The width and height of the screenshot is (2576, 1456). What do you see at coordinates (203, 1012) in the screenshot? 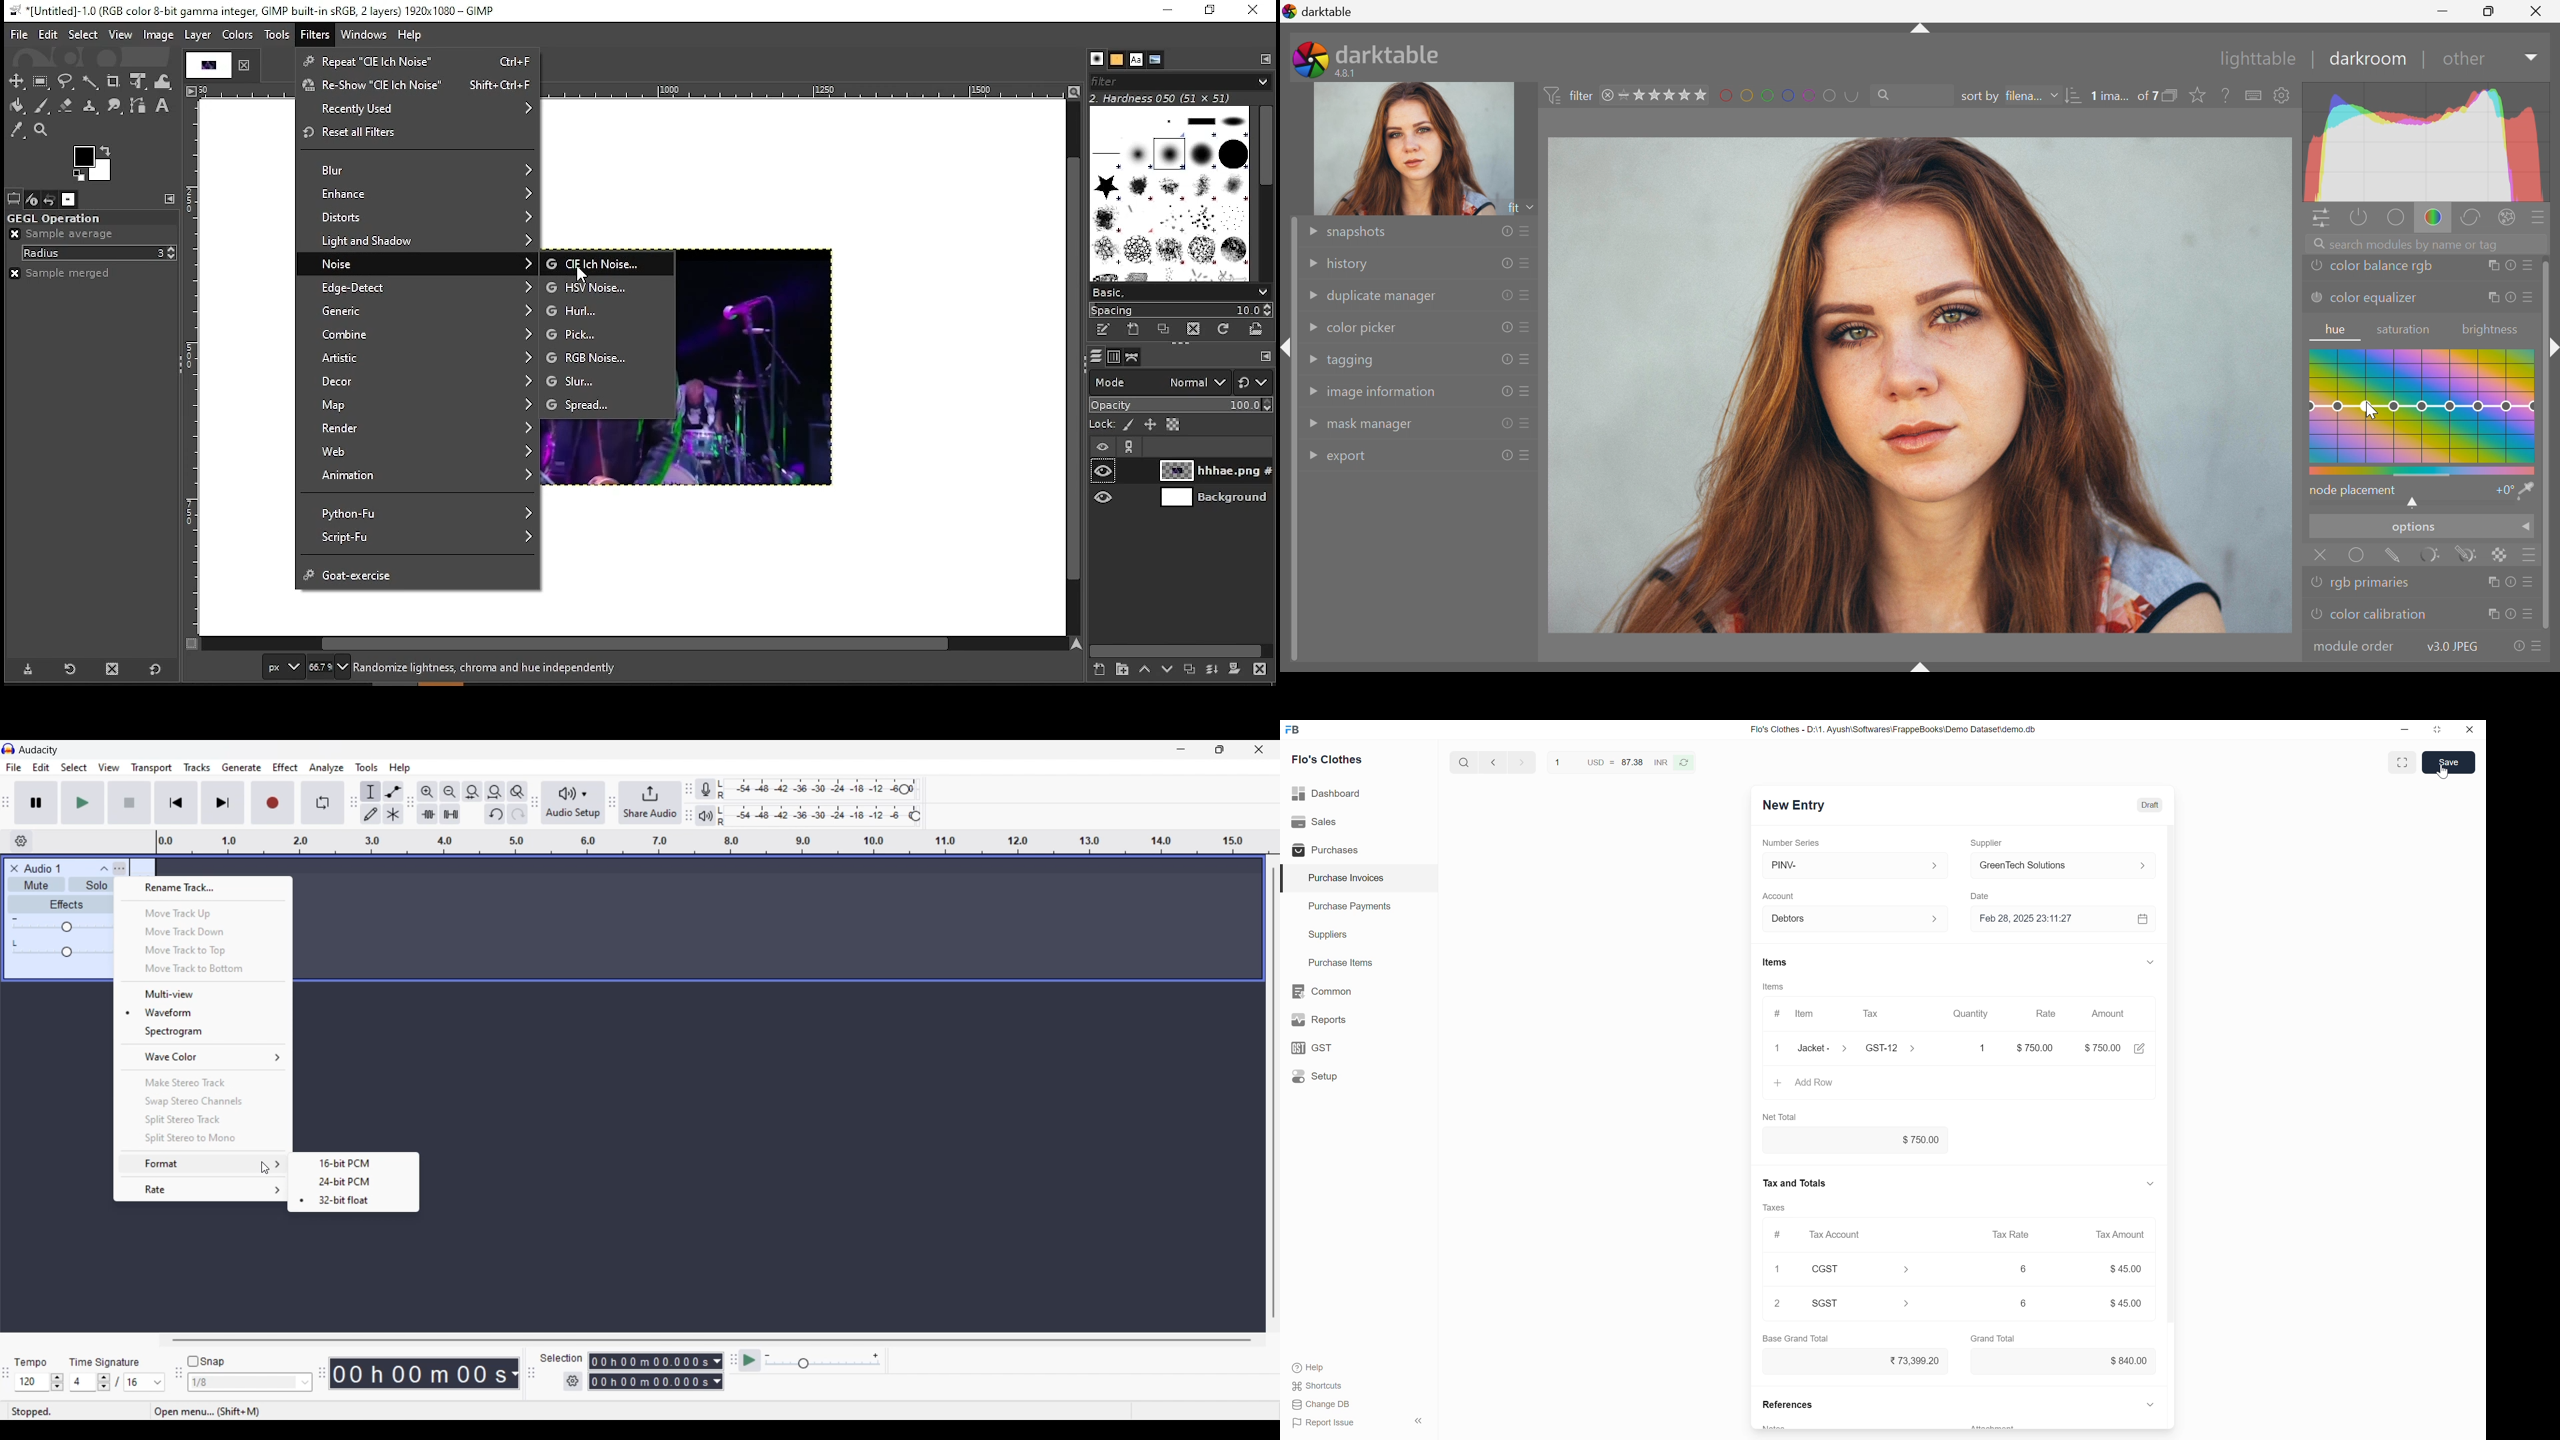
I see `Waveform view, current selection` at bounding box center [203, 1012].